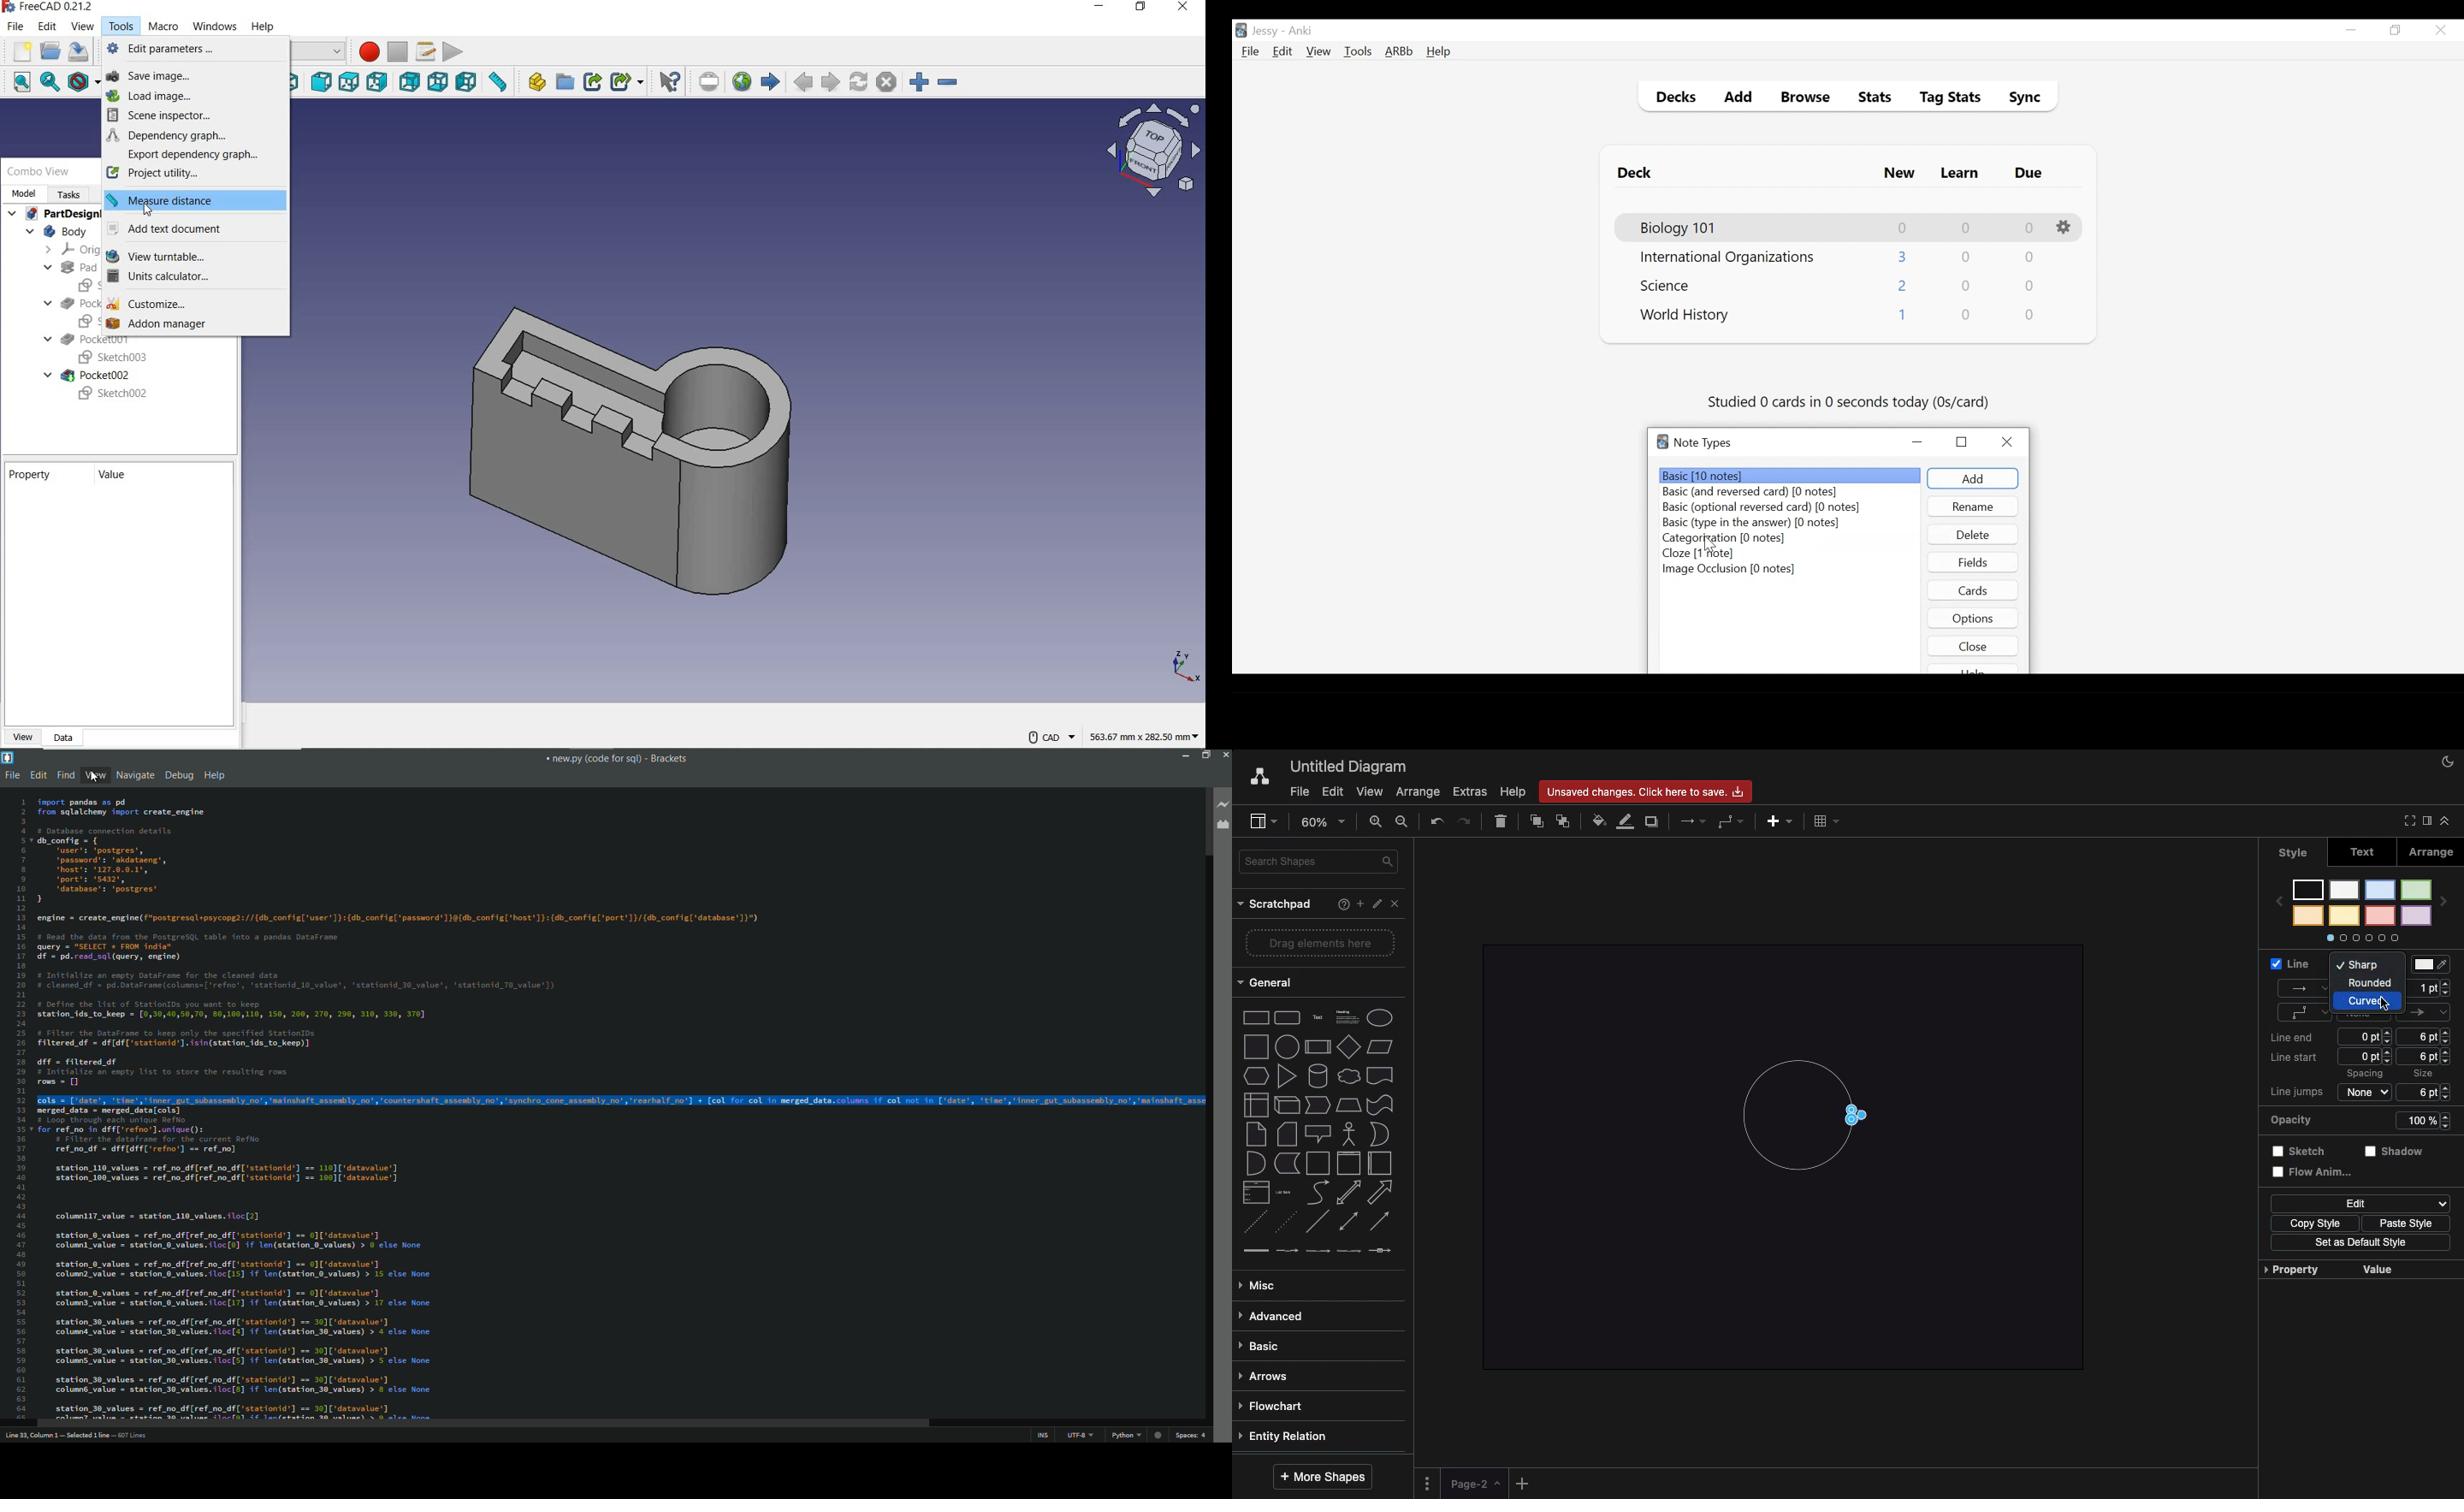 This screenshot has height=1512, width=2464. Describe the element at coordinates (2030, 287) in the screenshot. I see `Due Card Count` at that location.